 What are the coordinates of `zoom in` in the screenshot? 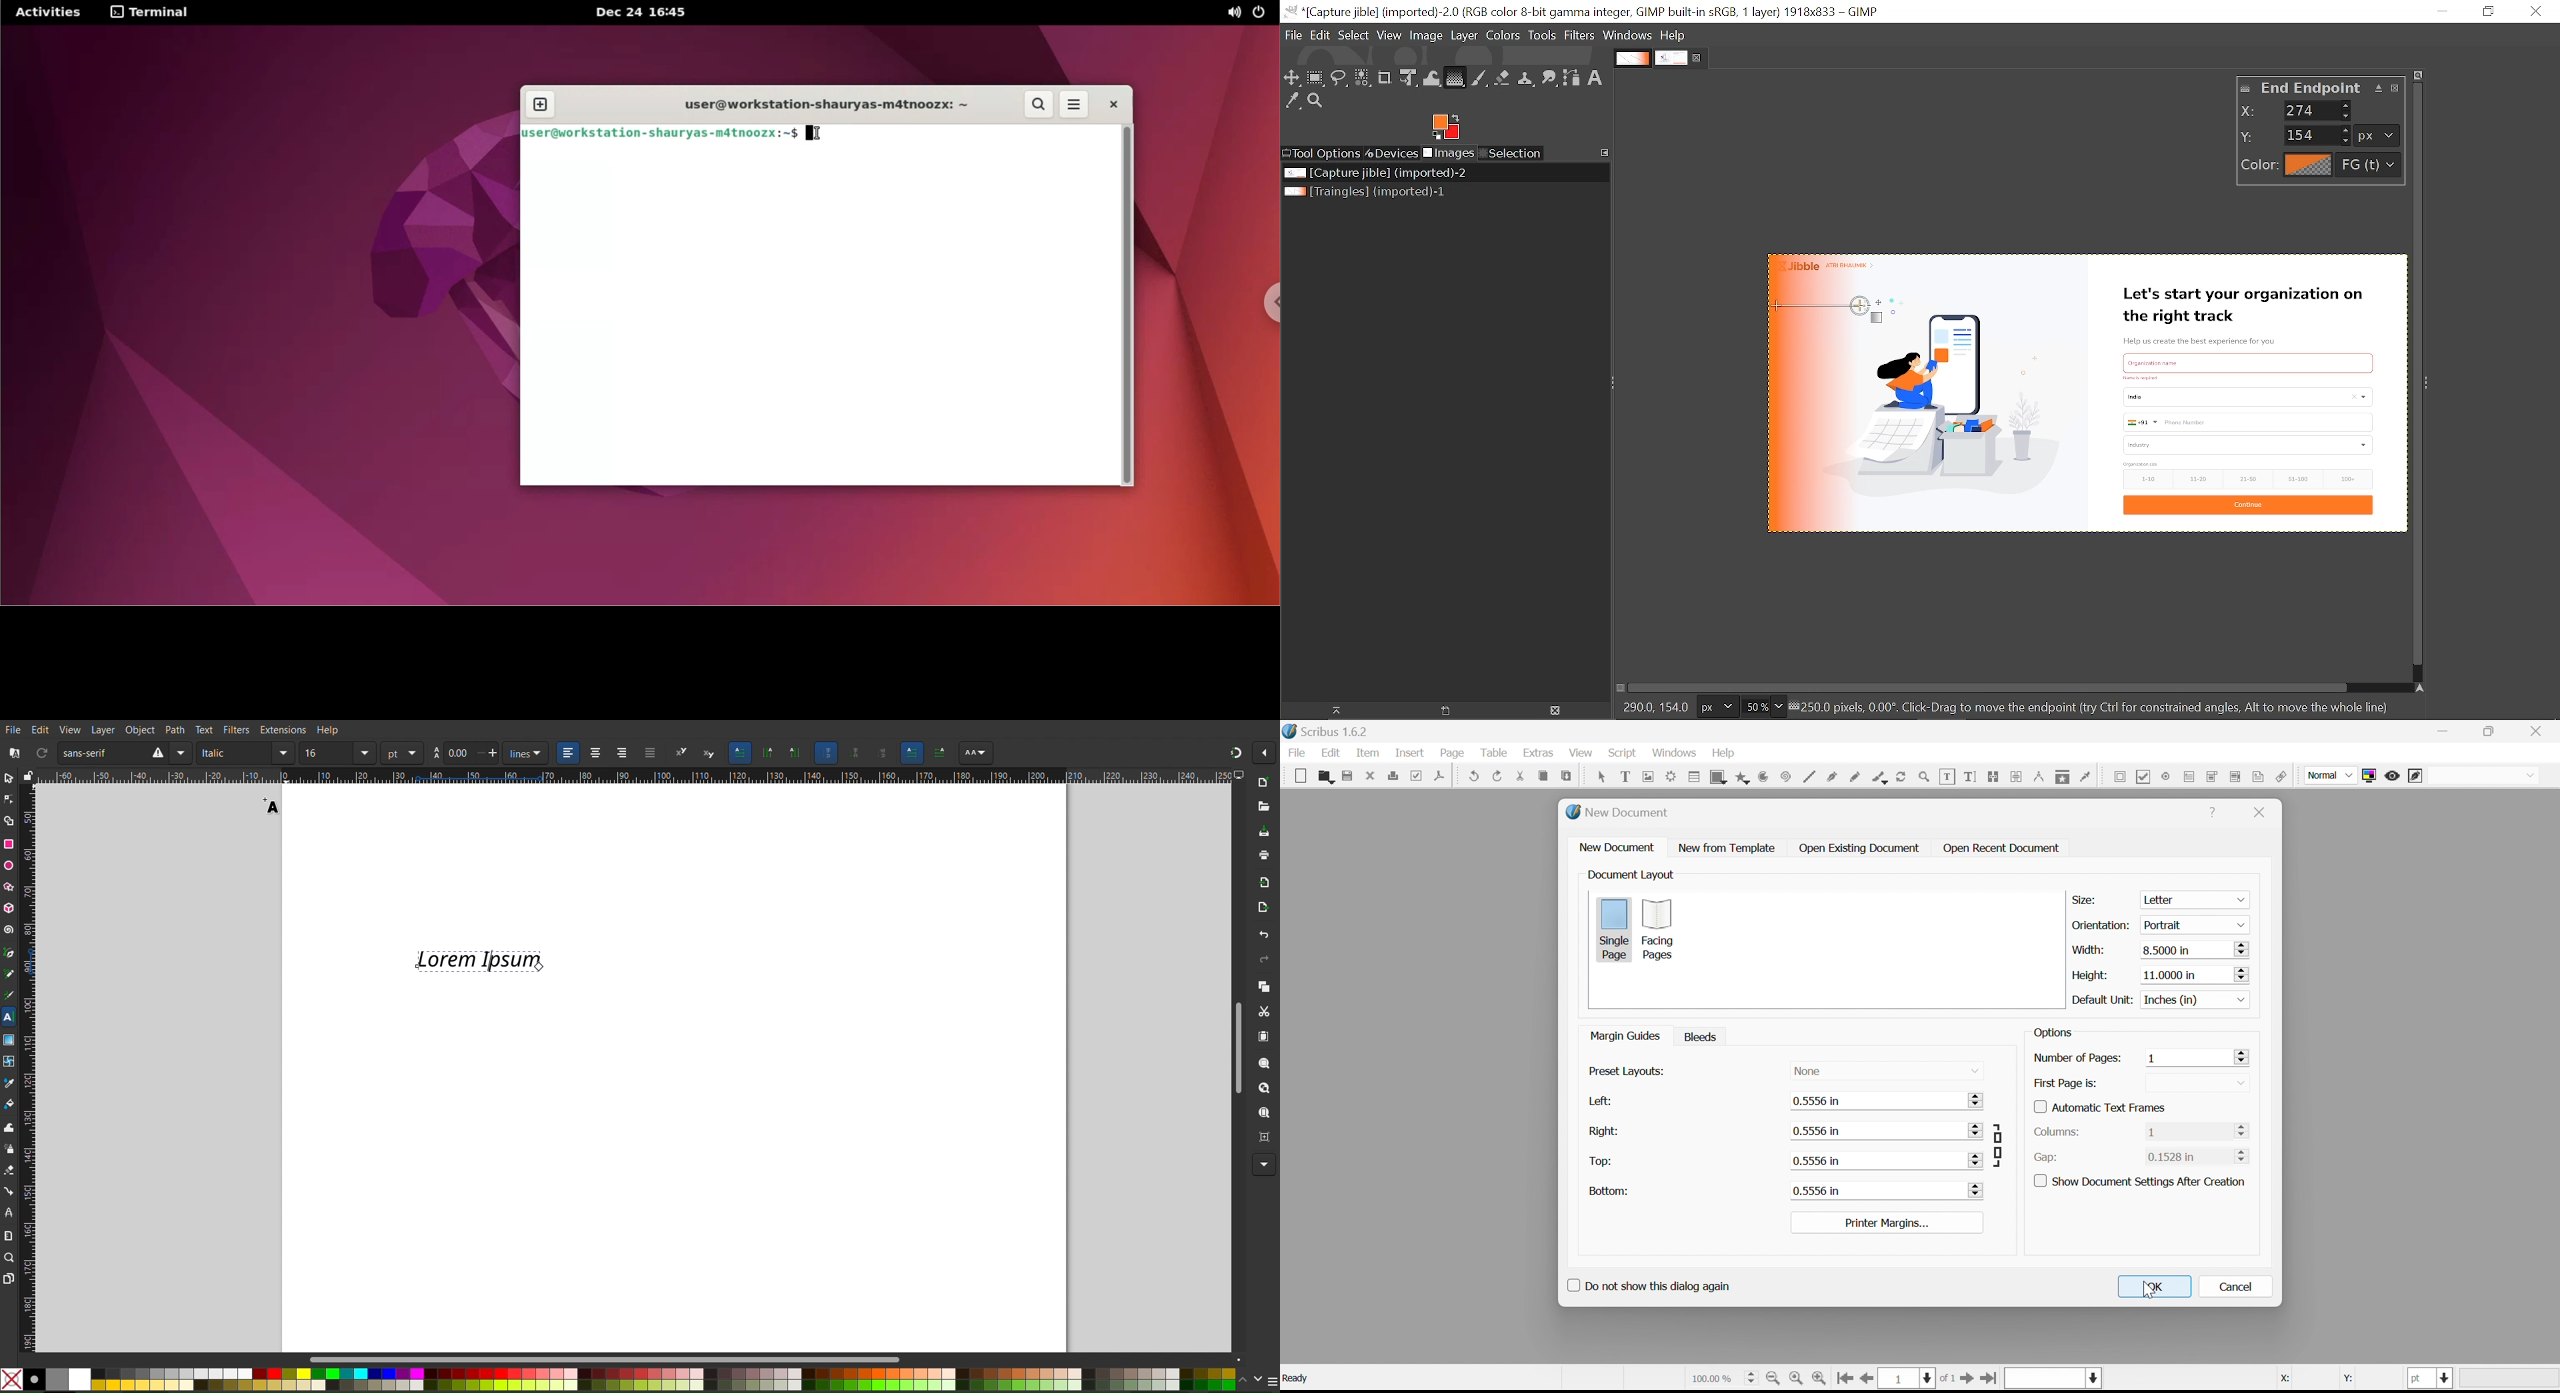 It's located at (1820, 1378).